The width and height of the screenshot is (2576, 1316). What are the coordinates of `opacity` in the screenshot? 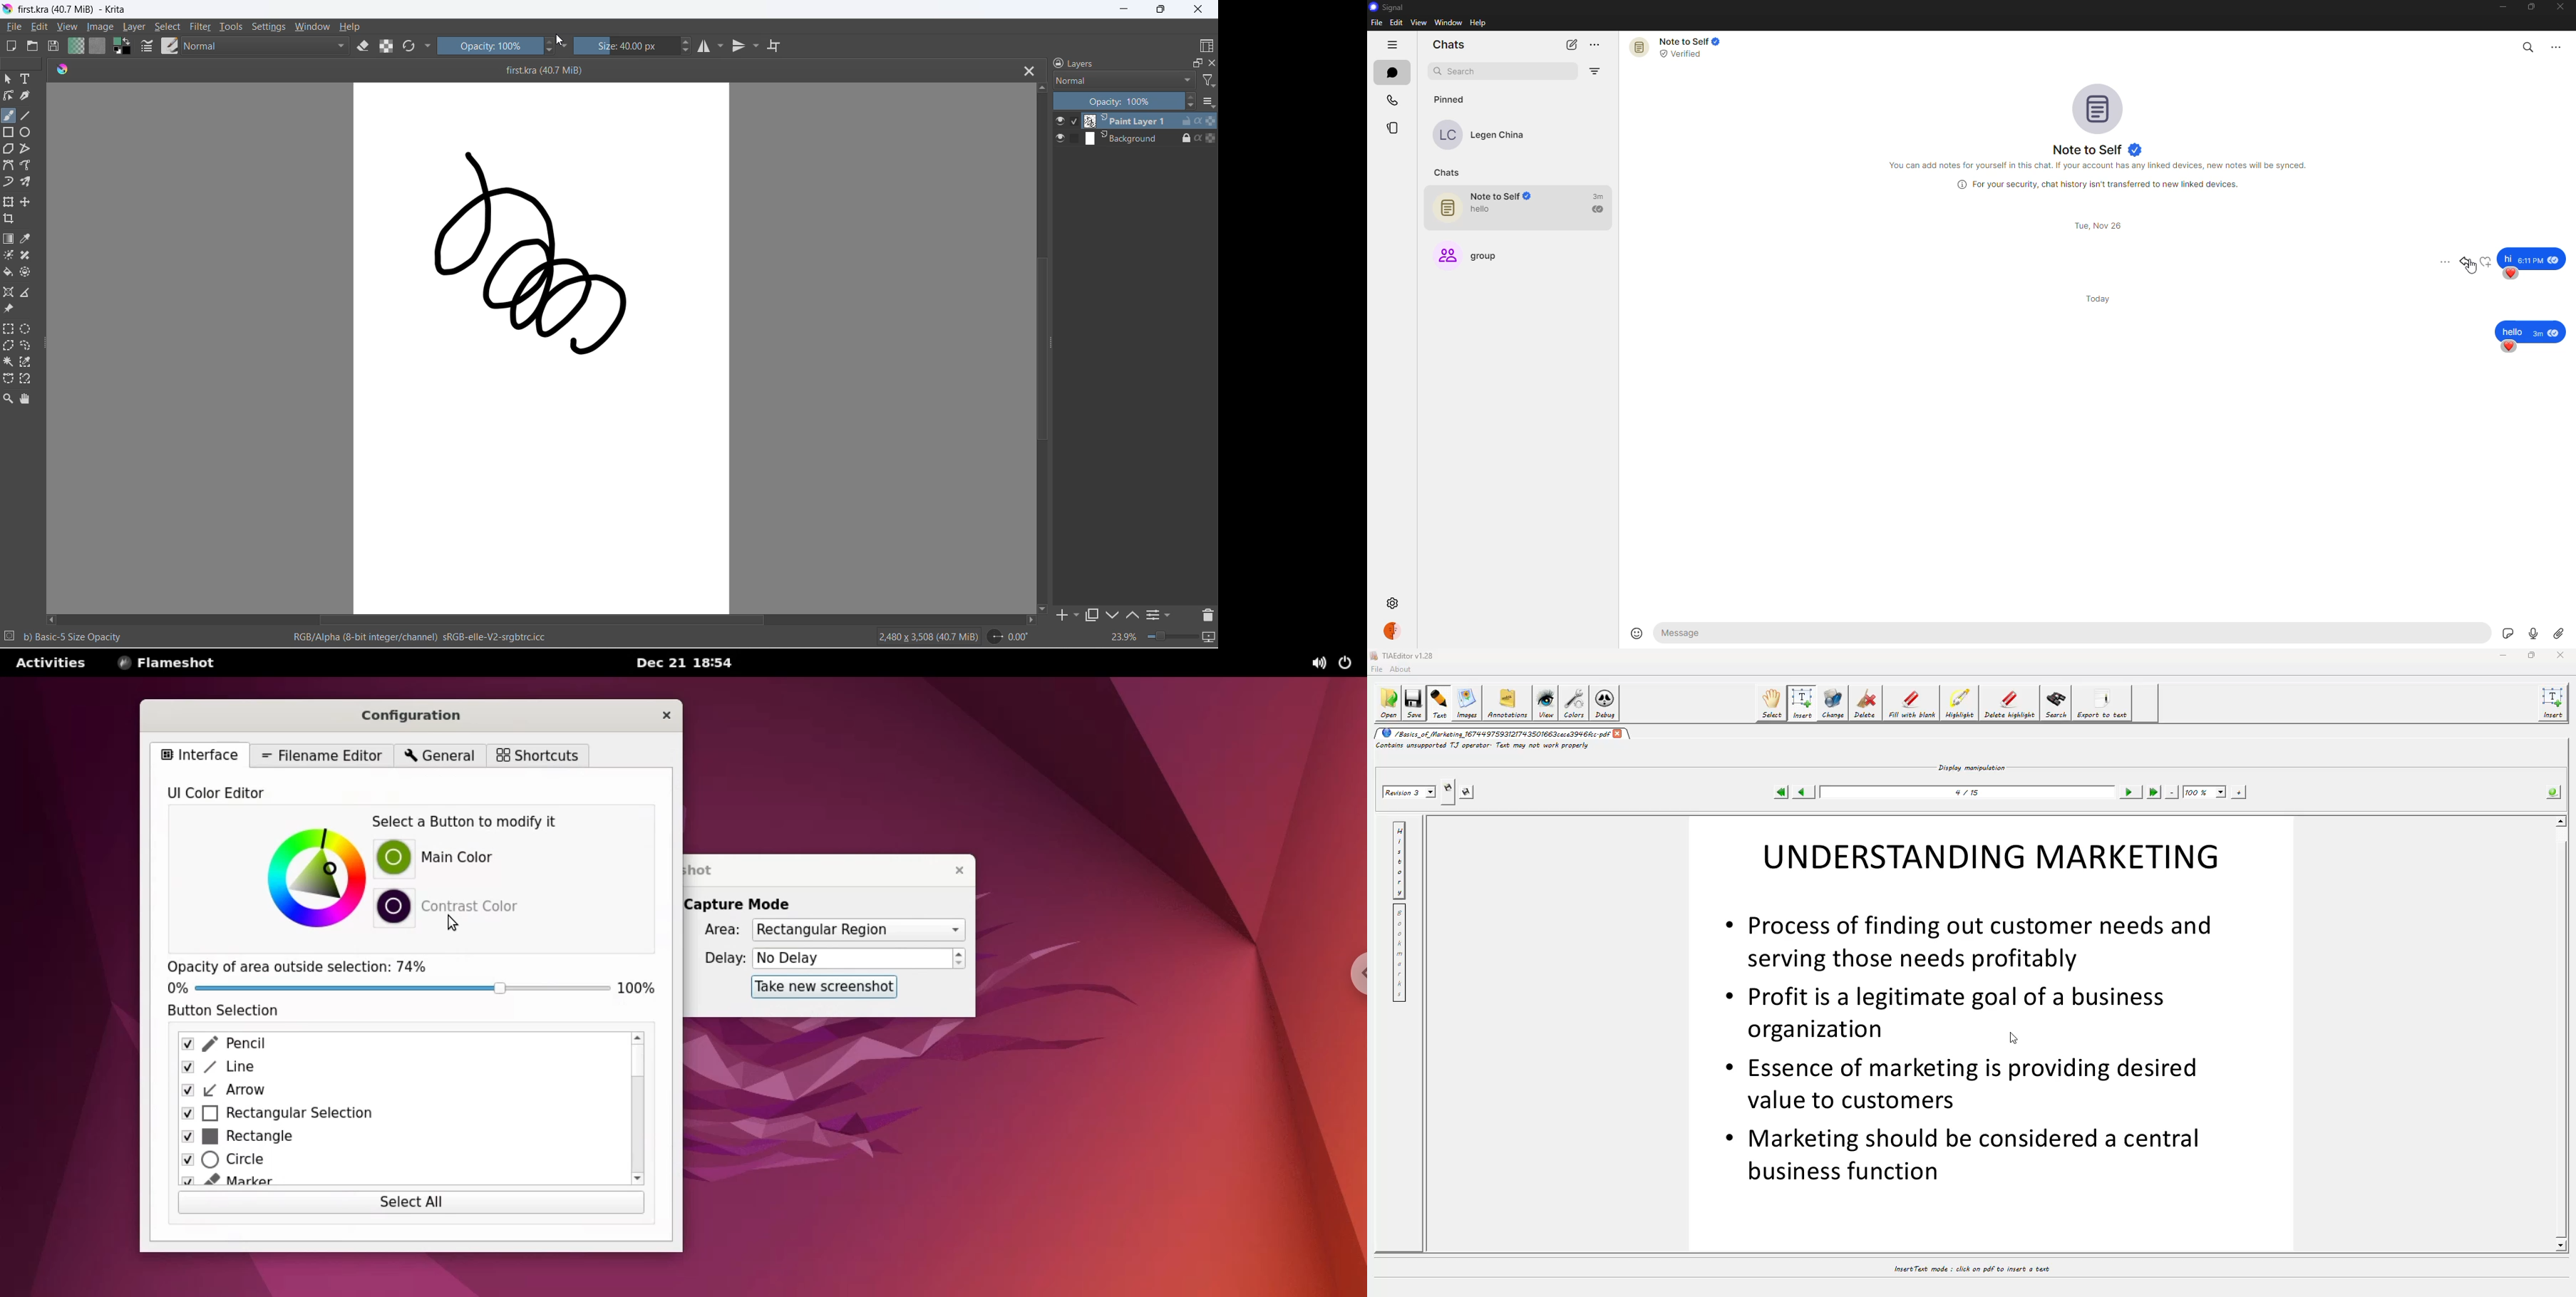 It's located at (1117, 101).